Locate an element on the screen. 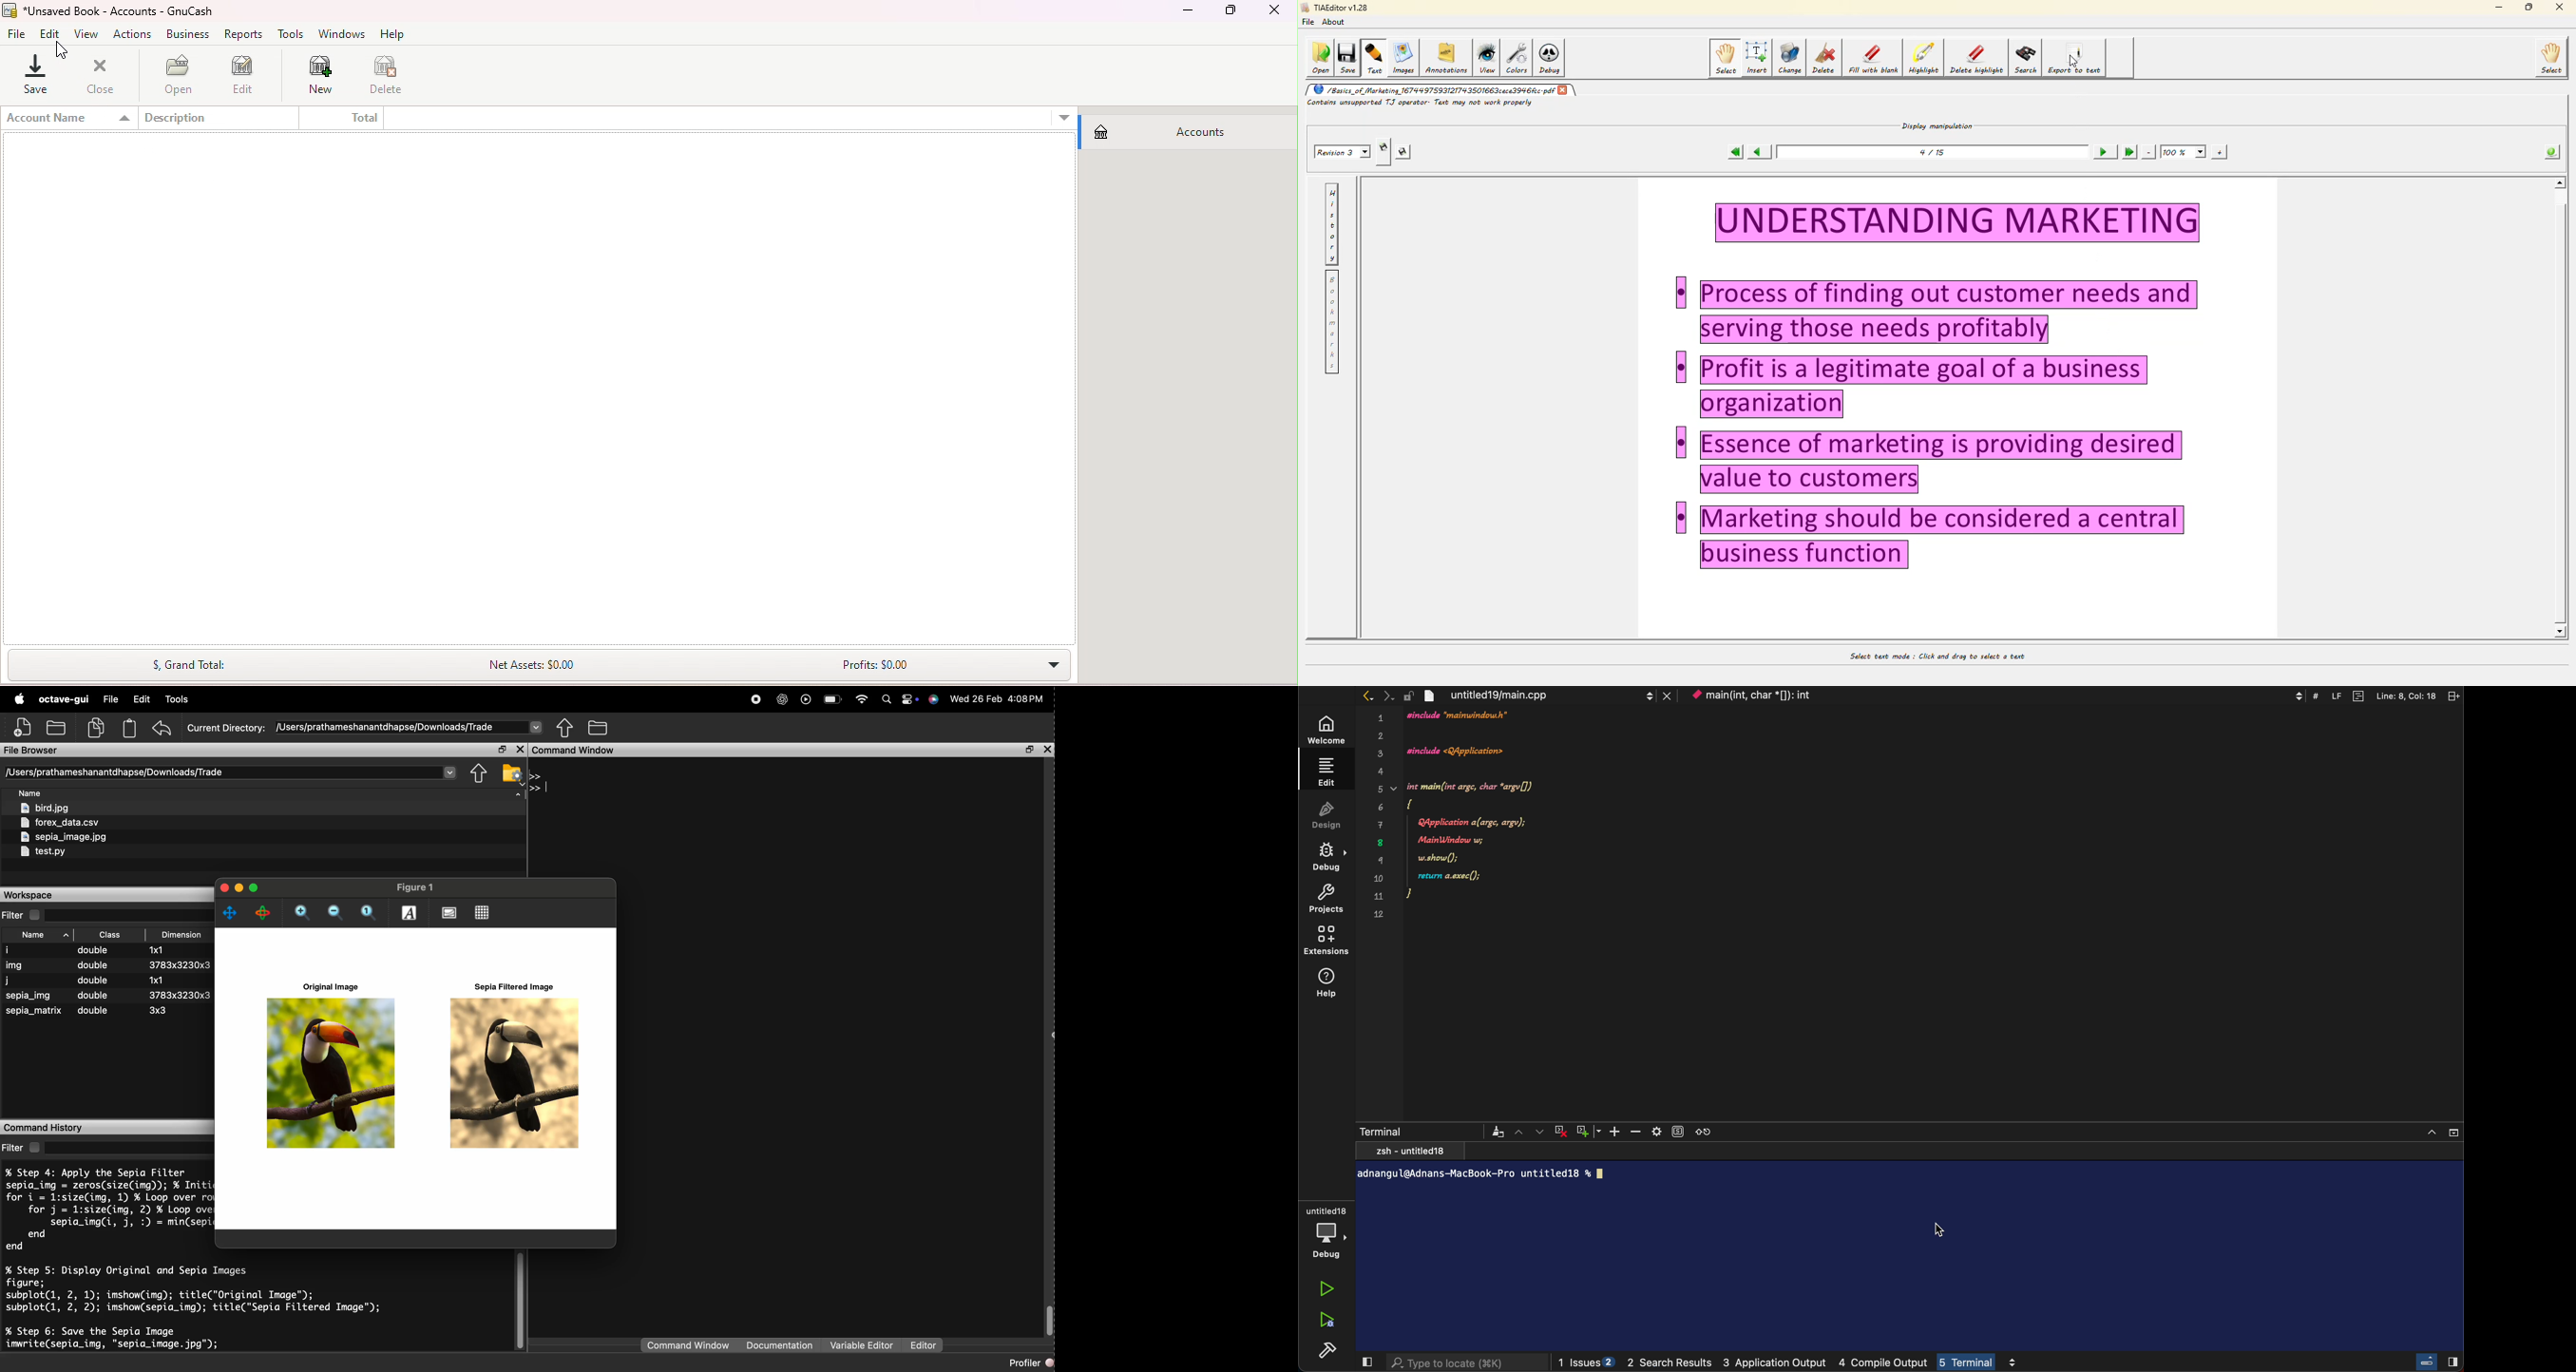 This screenshot has width=2576, height=1372. folder is located at coordinates (597, 728).